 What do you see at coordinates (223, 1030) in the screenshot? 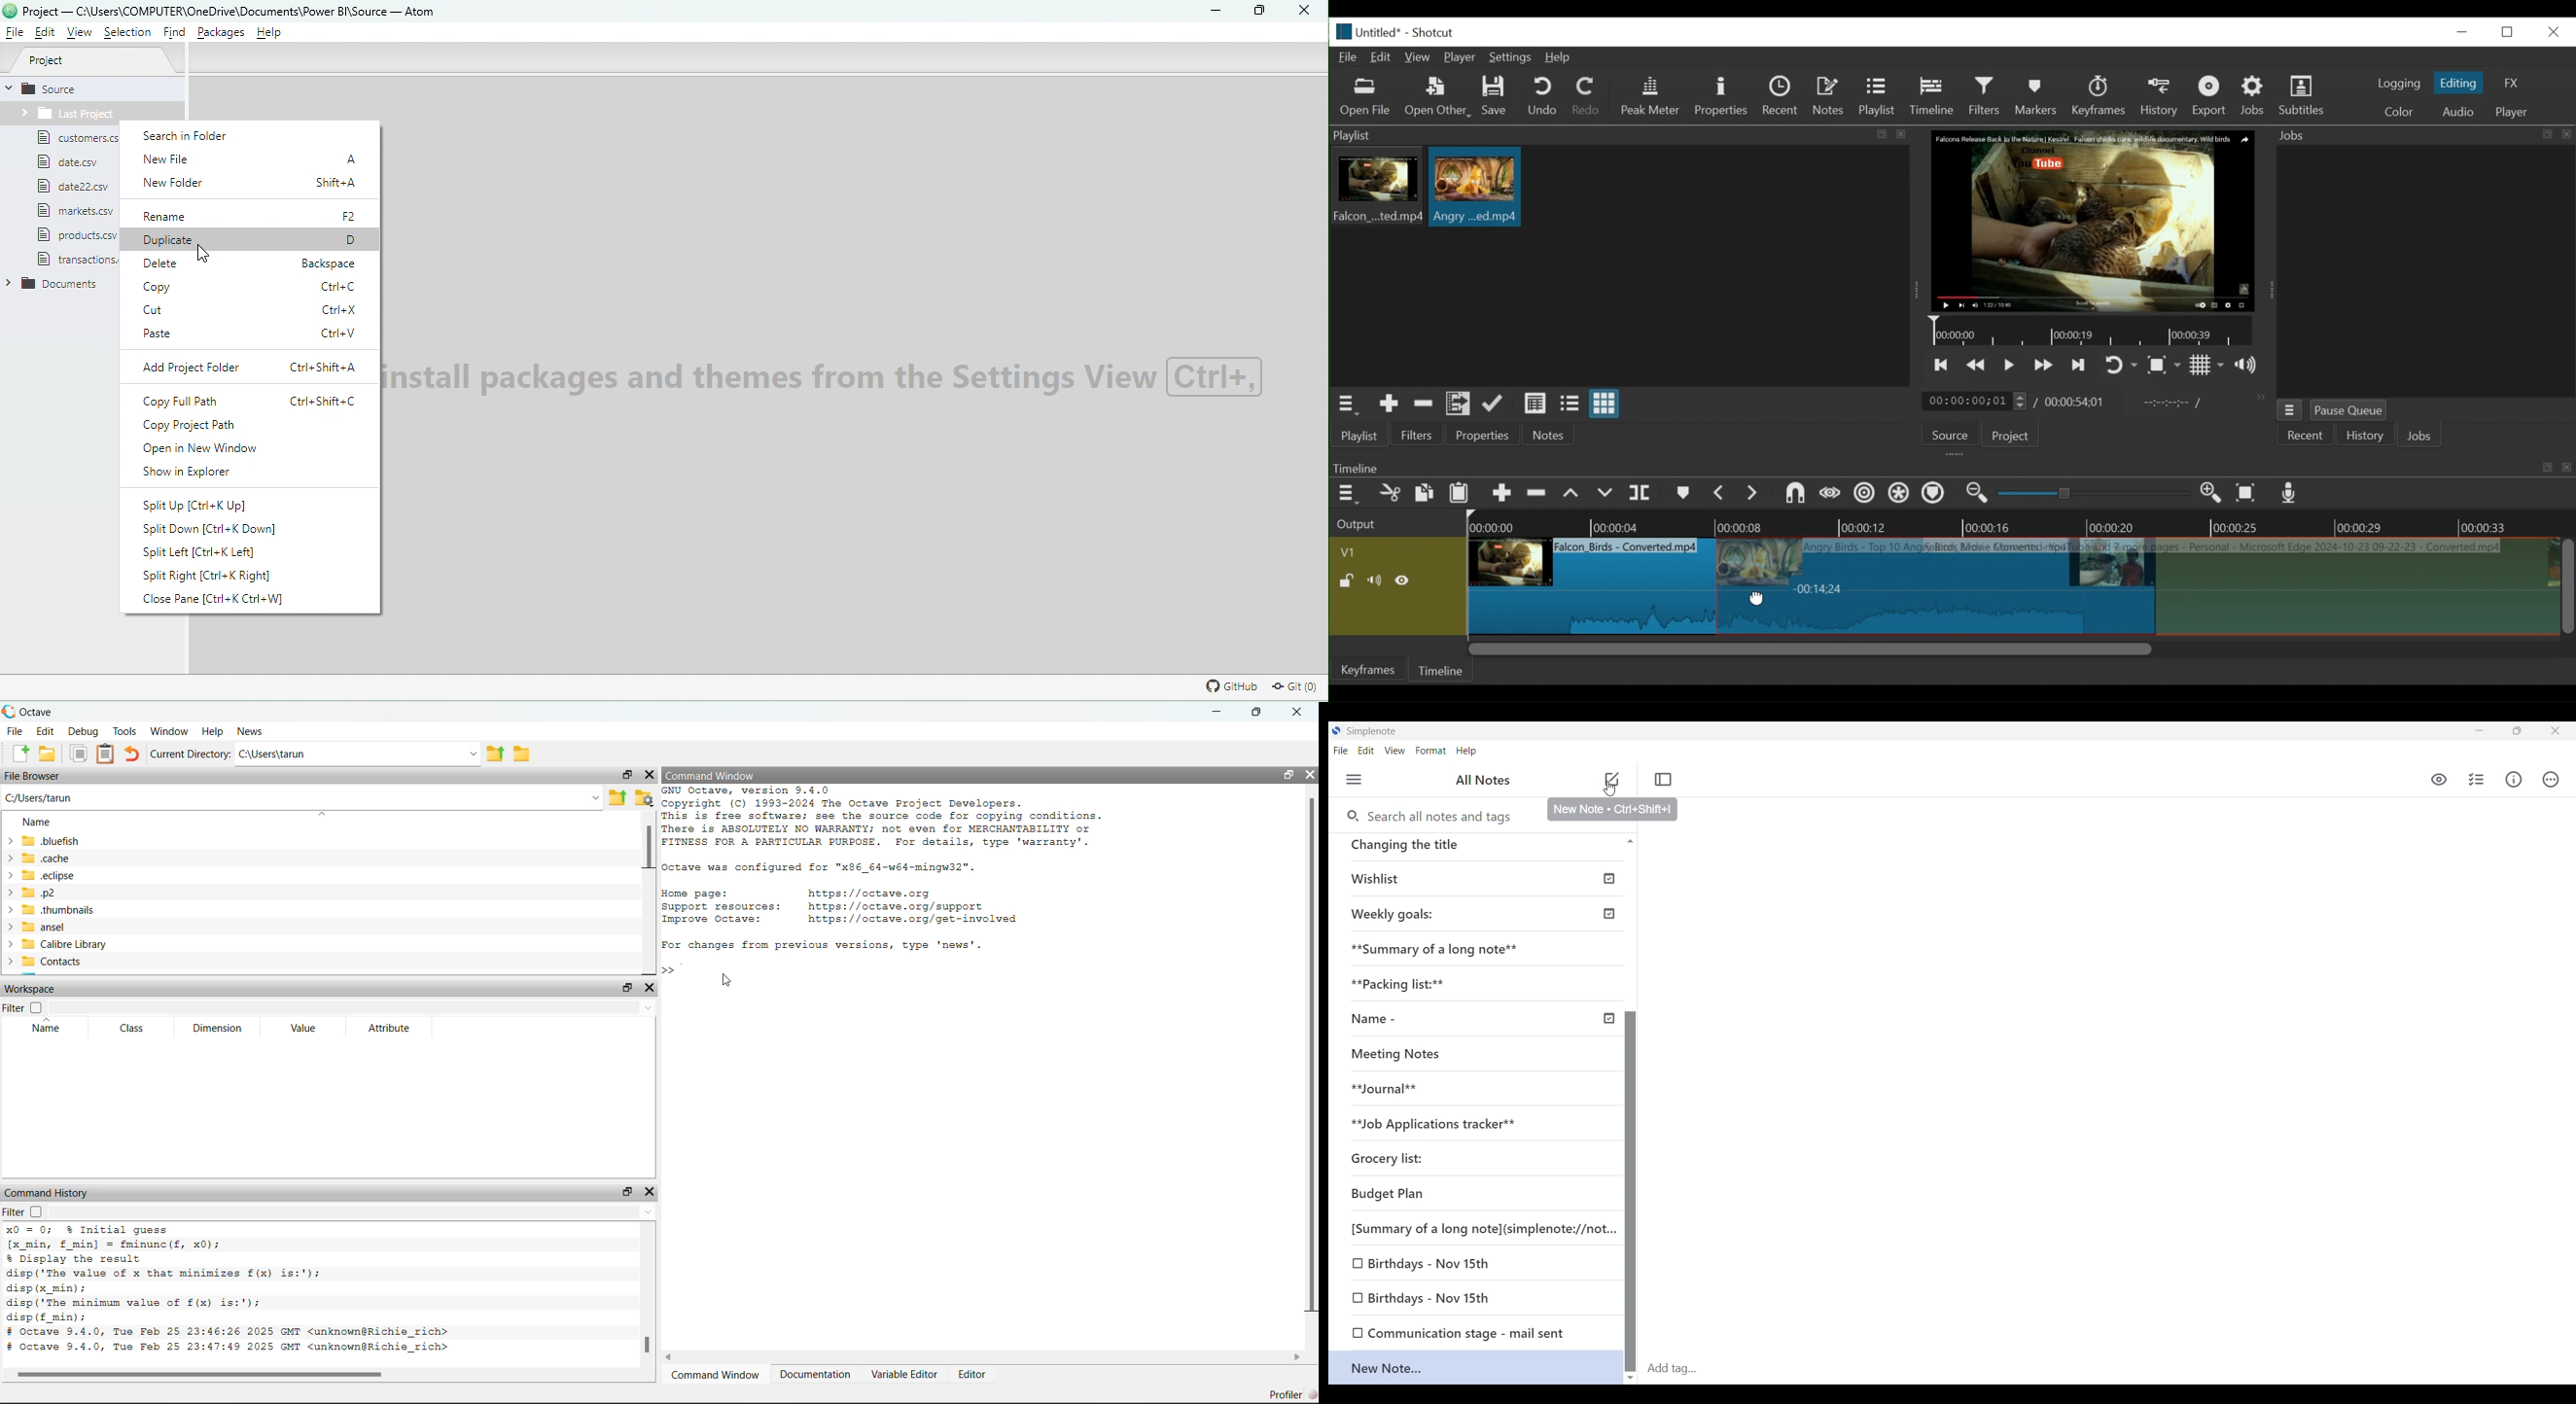
I see `Dimension` at bounding box center [223, 1030].